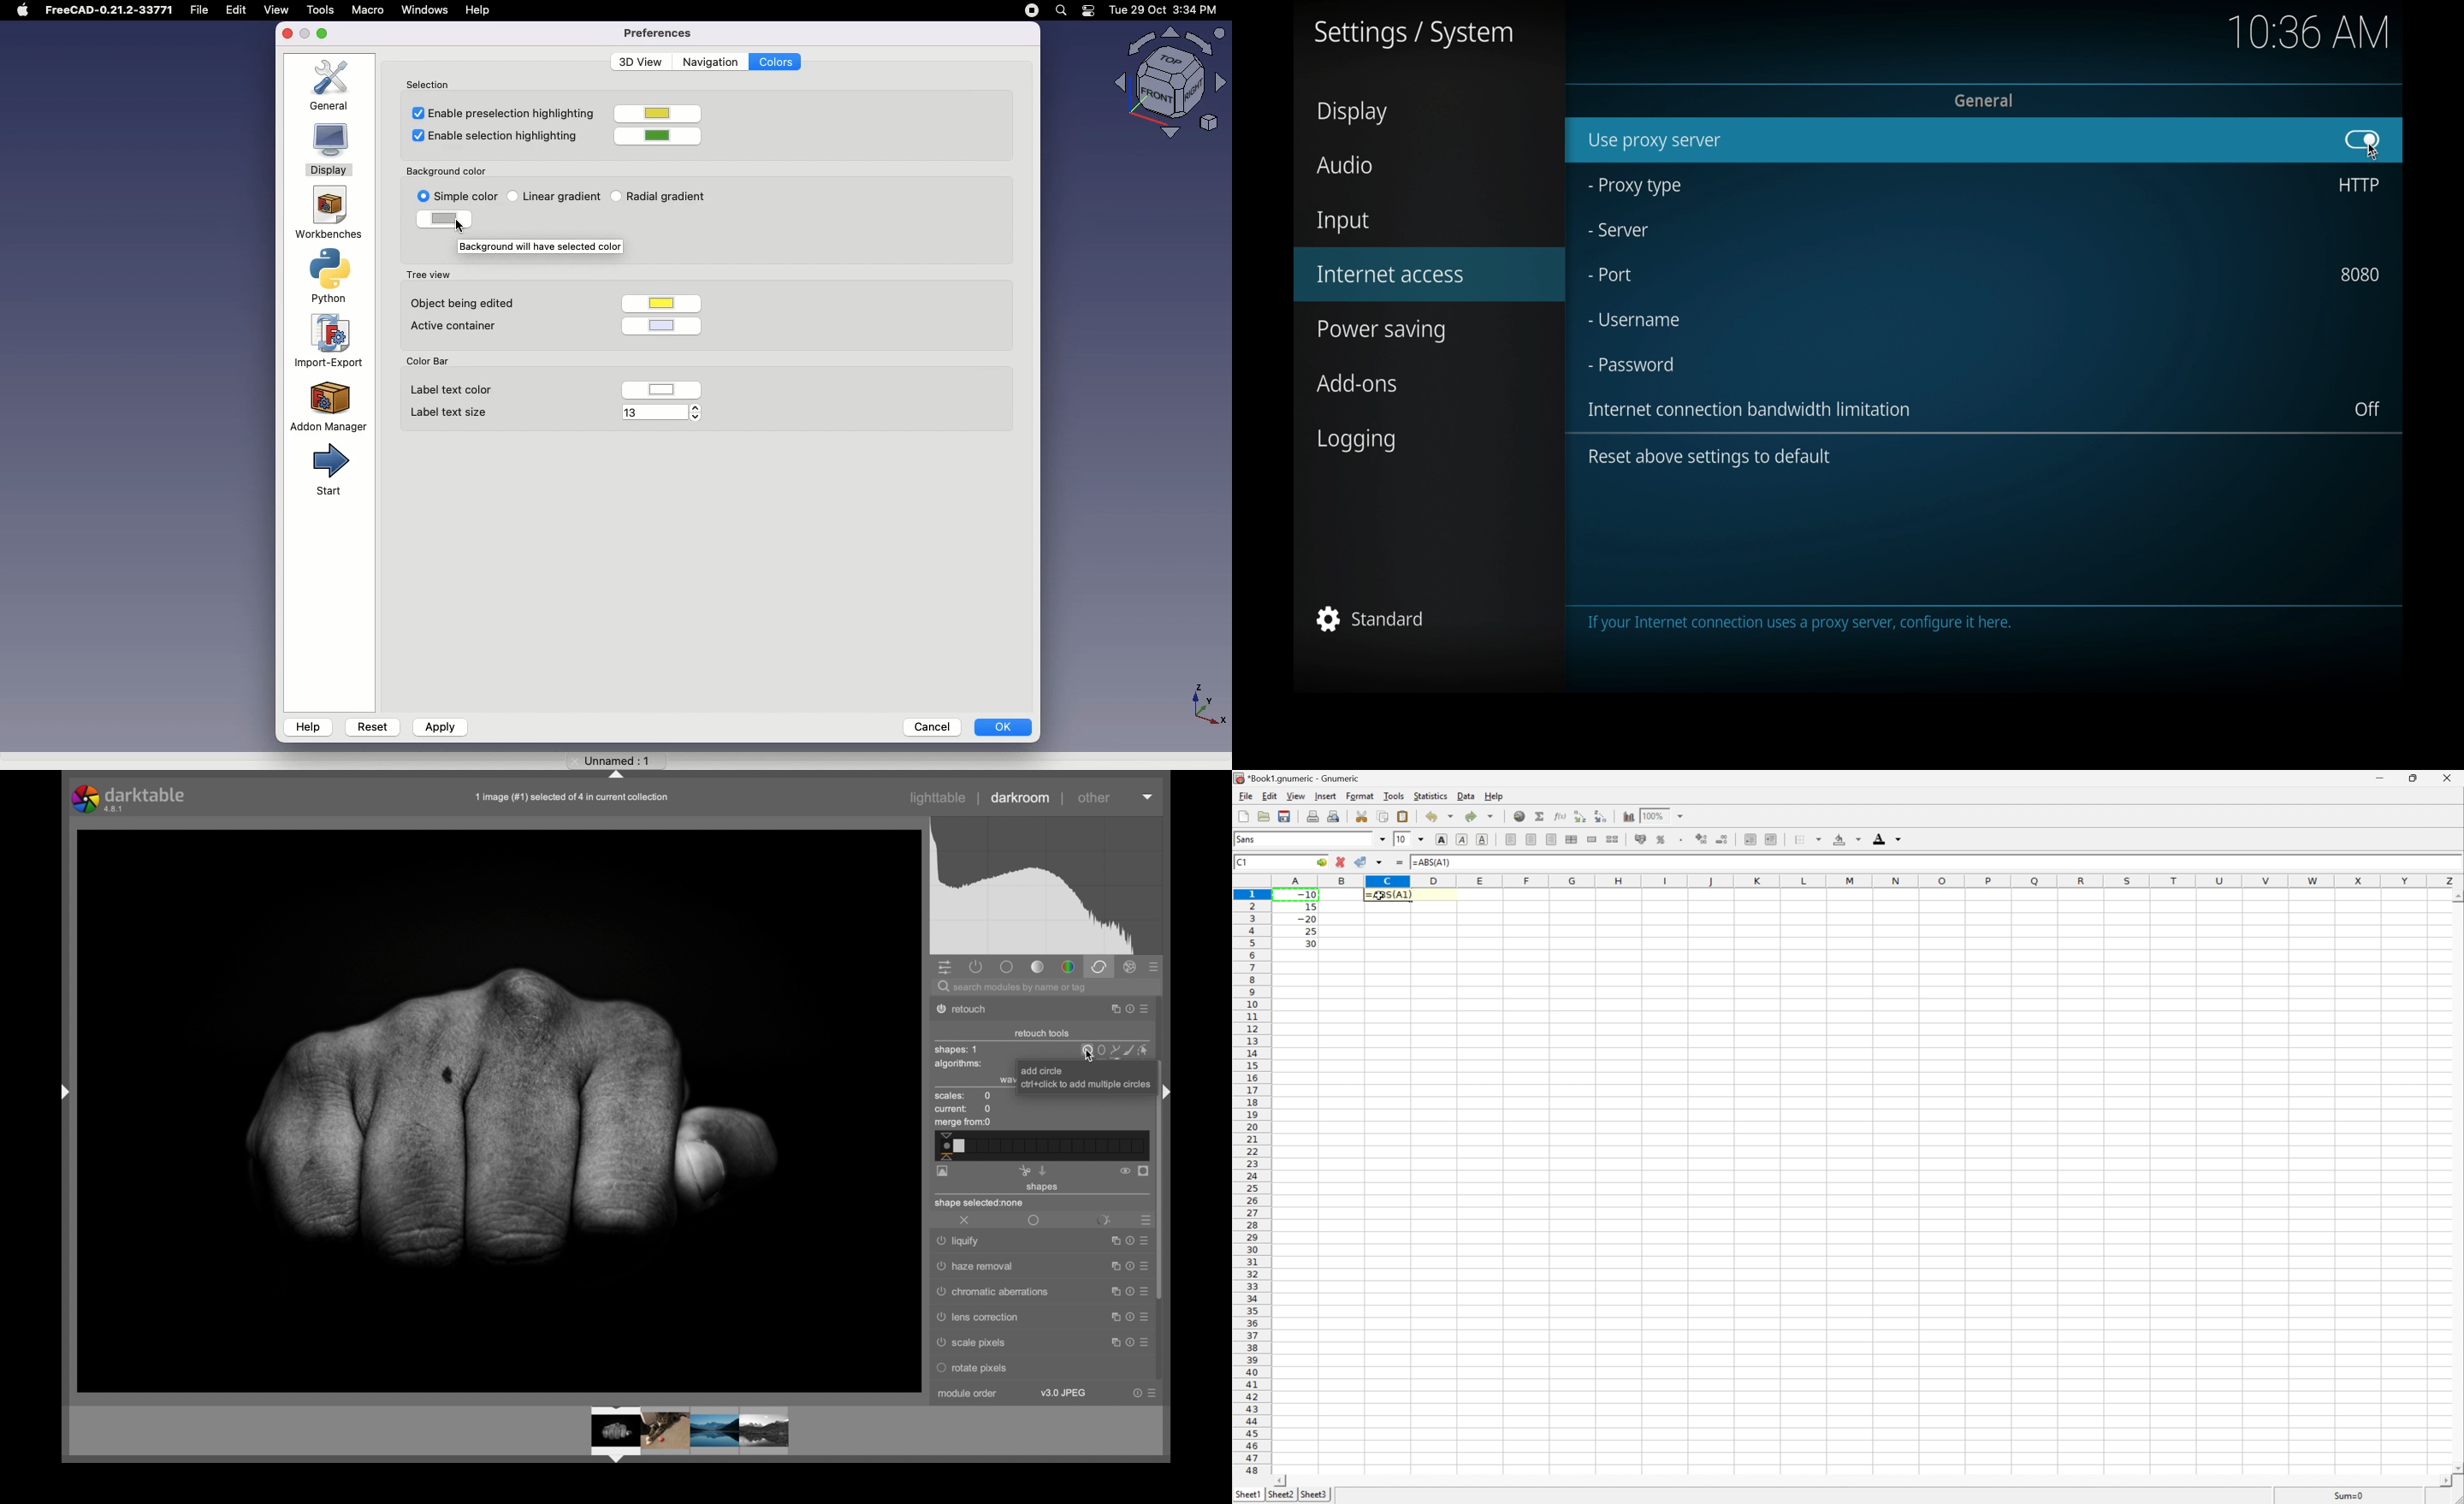 The width and height of the screenshot is (2464, 1512). I want to click on uniformly, so click(1034, 1221).